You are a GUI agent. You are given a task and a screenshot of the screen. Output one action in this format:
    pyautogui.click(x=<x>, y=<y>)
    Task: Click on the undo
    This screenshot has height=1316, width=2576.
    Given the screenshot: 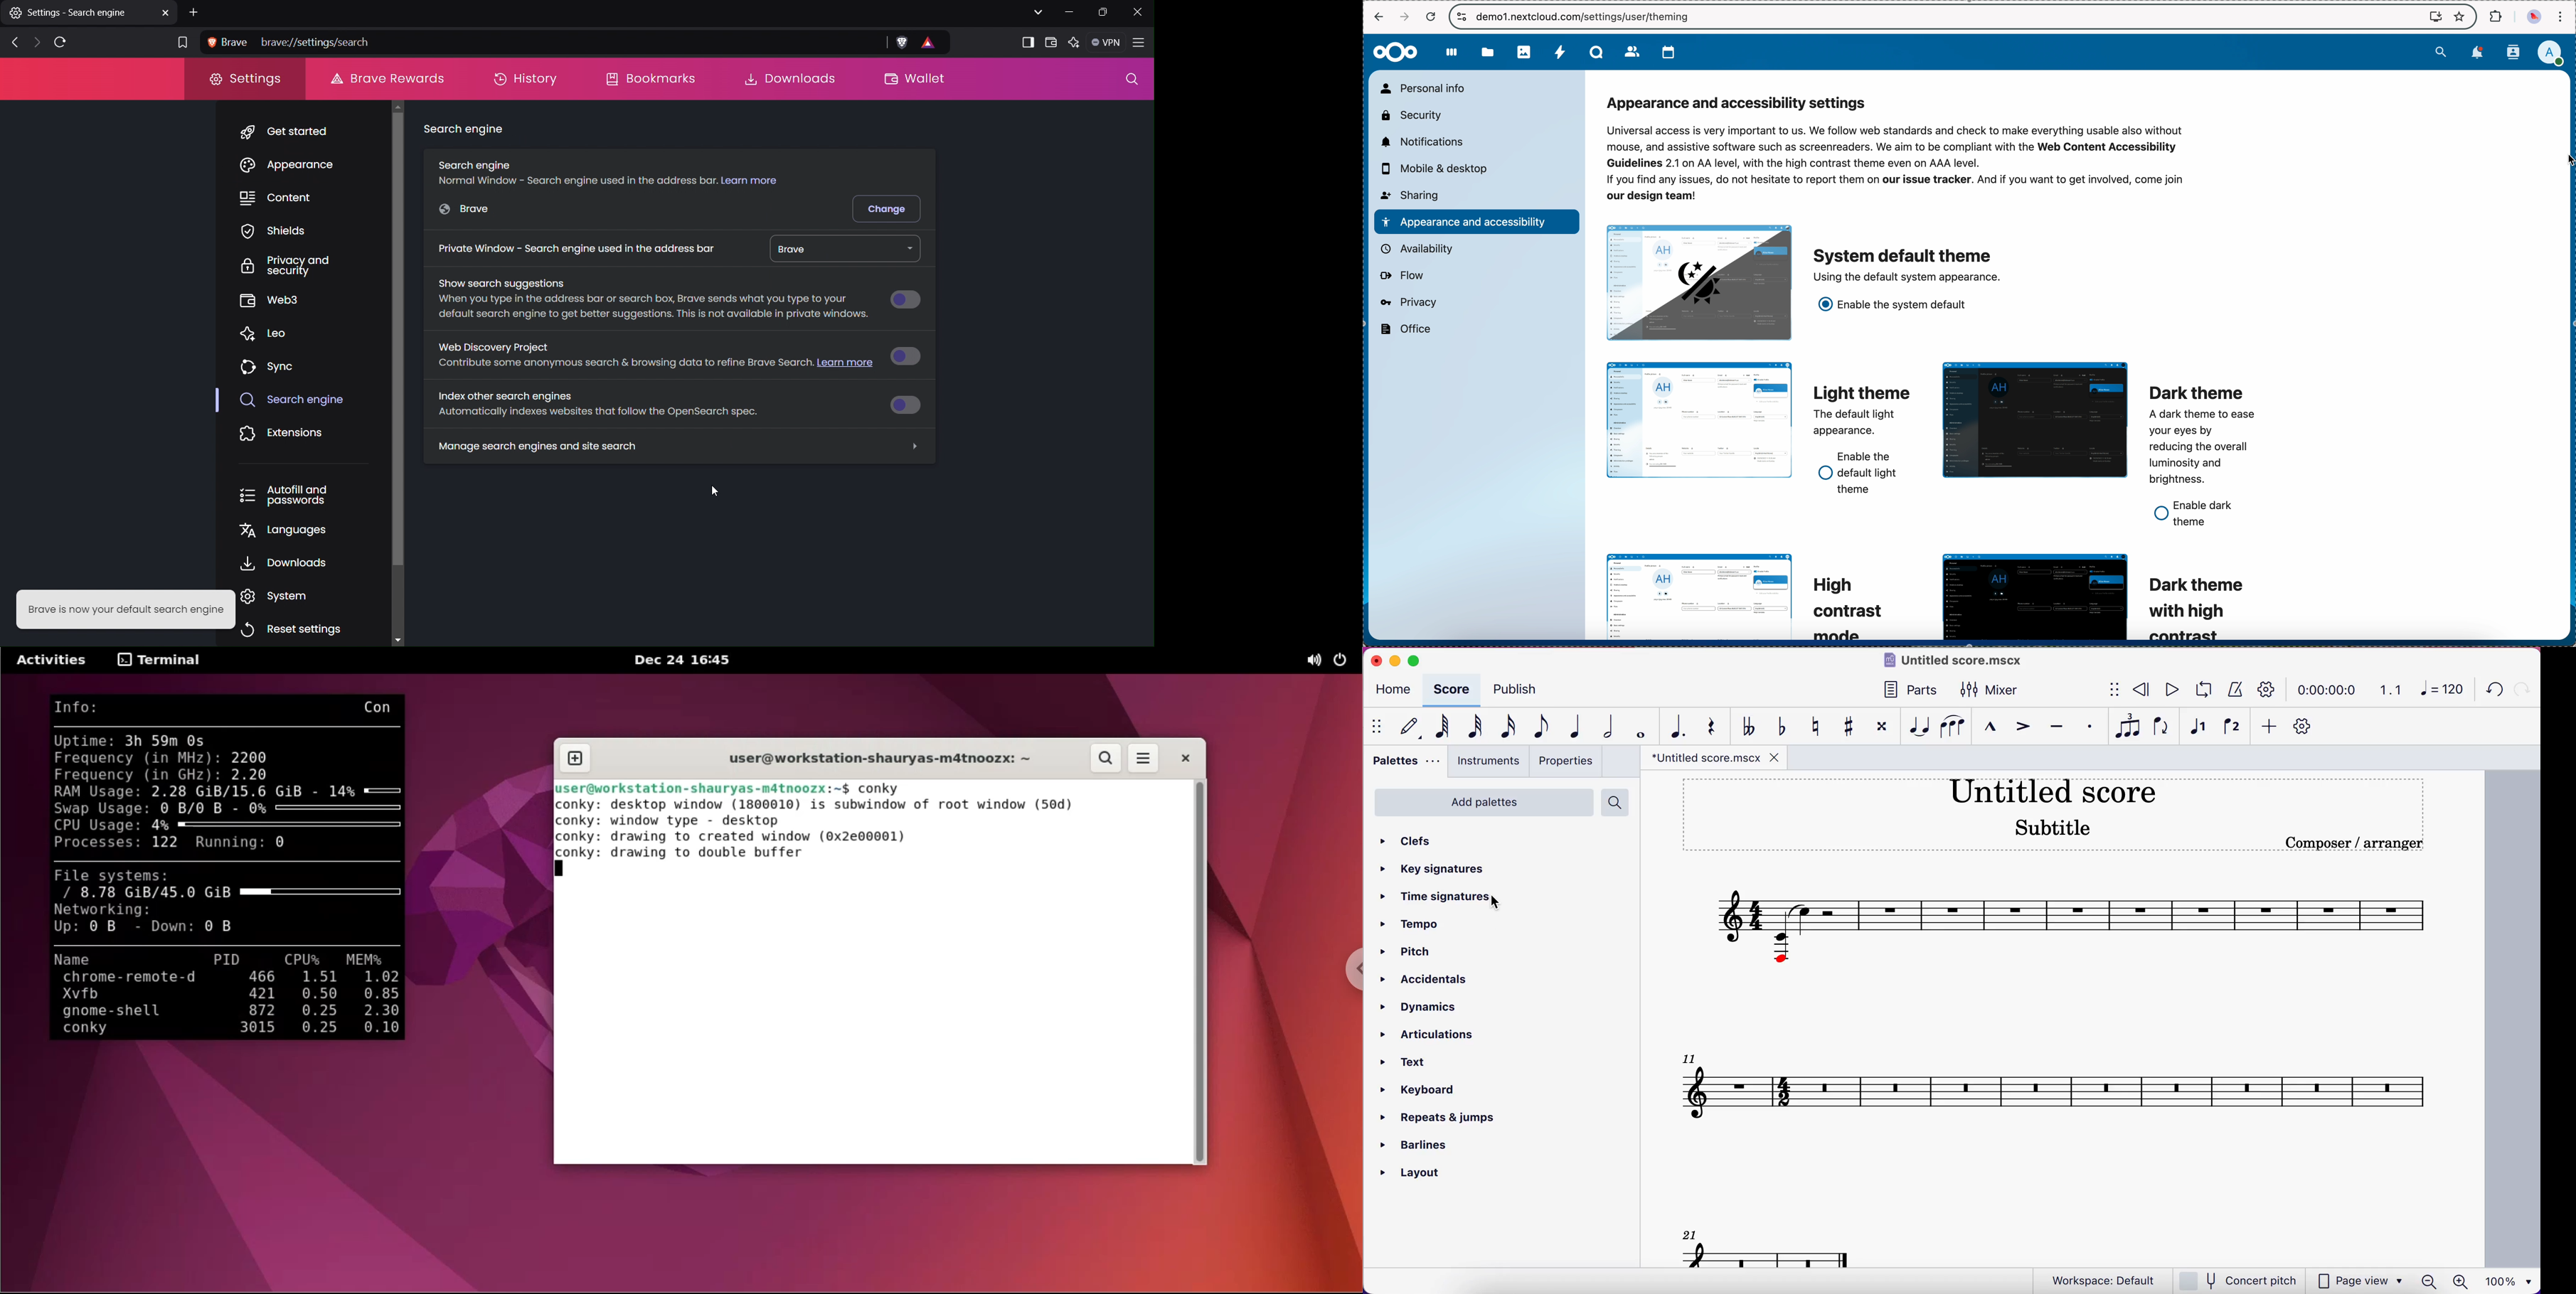 What is the action you would take?
    pyautogui.click(x=2490, y=691)
    